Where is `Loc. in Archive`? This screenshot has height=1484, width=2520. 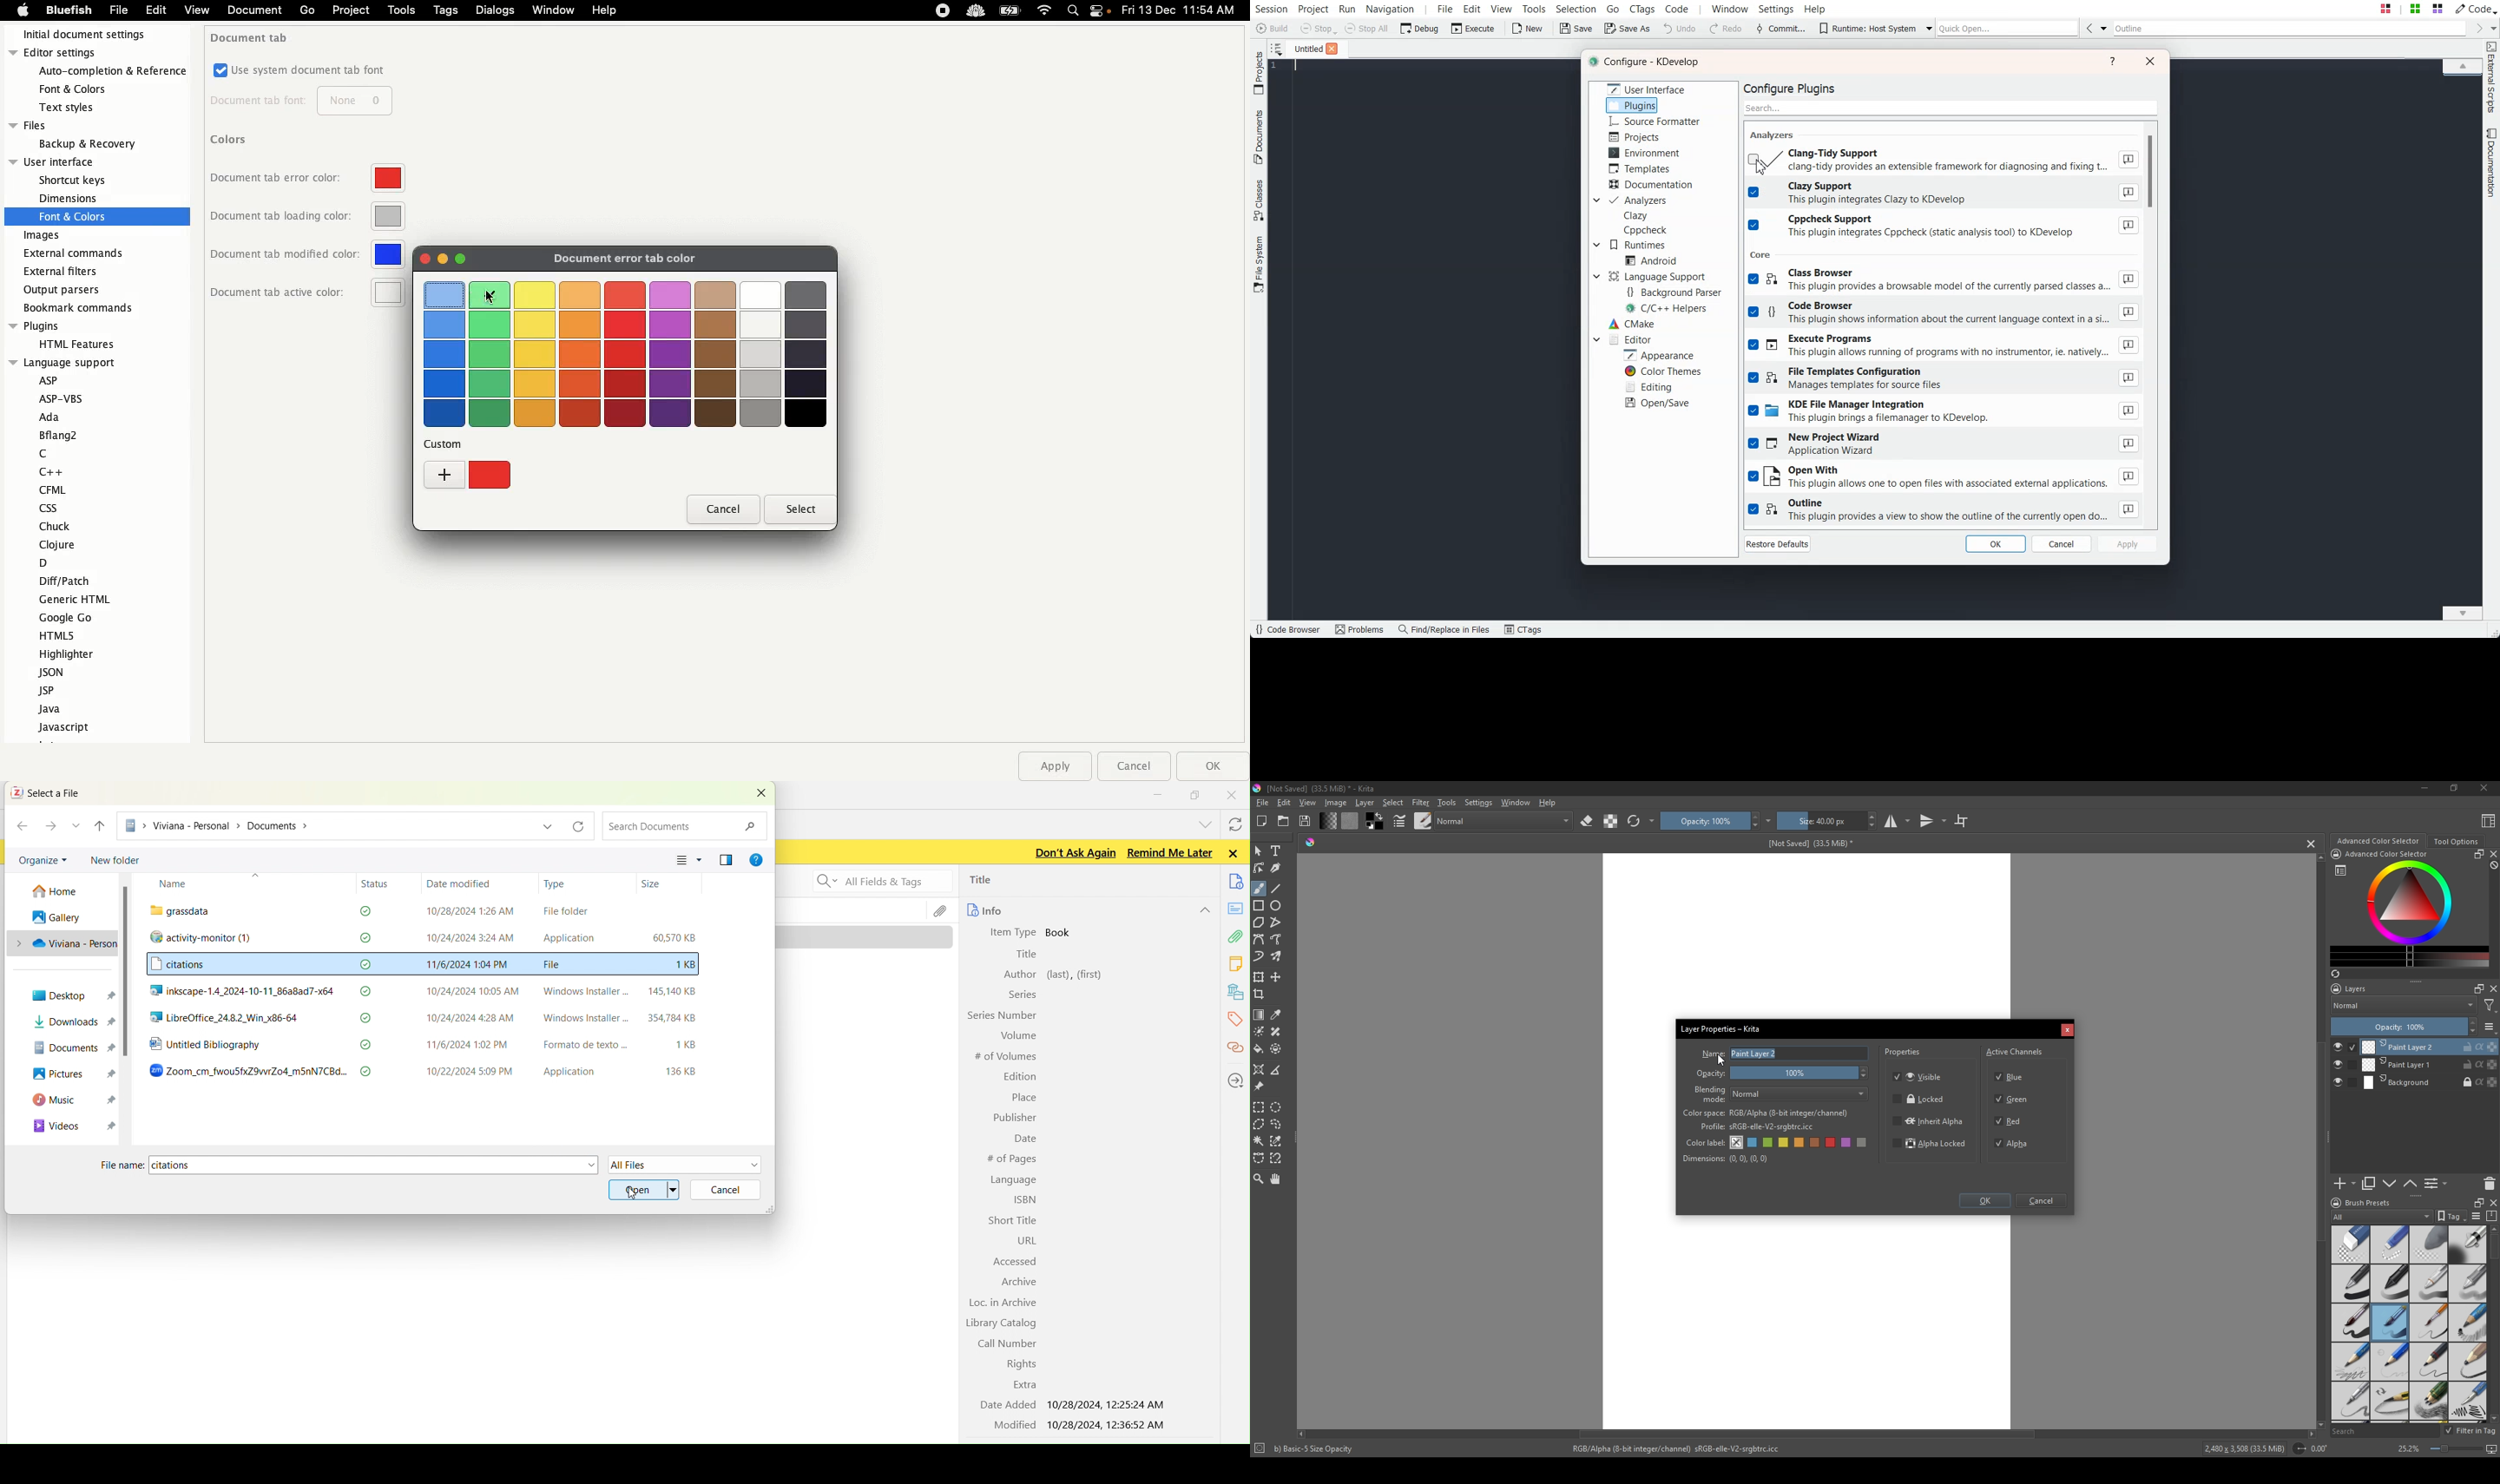
Loc. in Archive is located at coordinates (1004, 1302).